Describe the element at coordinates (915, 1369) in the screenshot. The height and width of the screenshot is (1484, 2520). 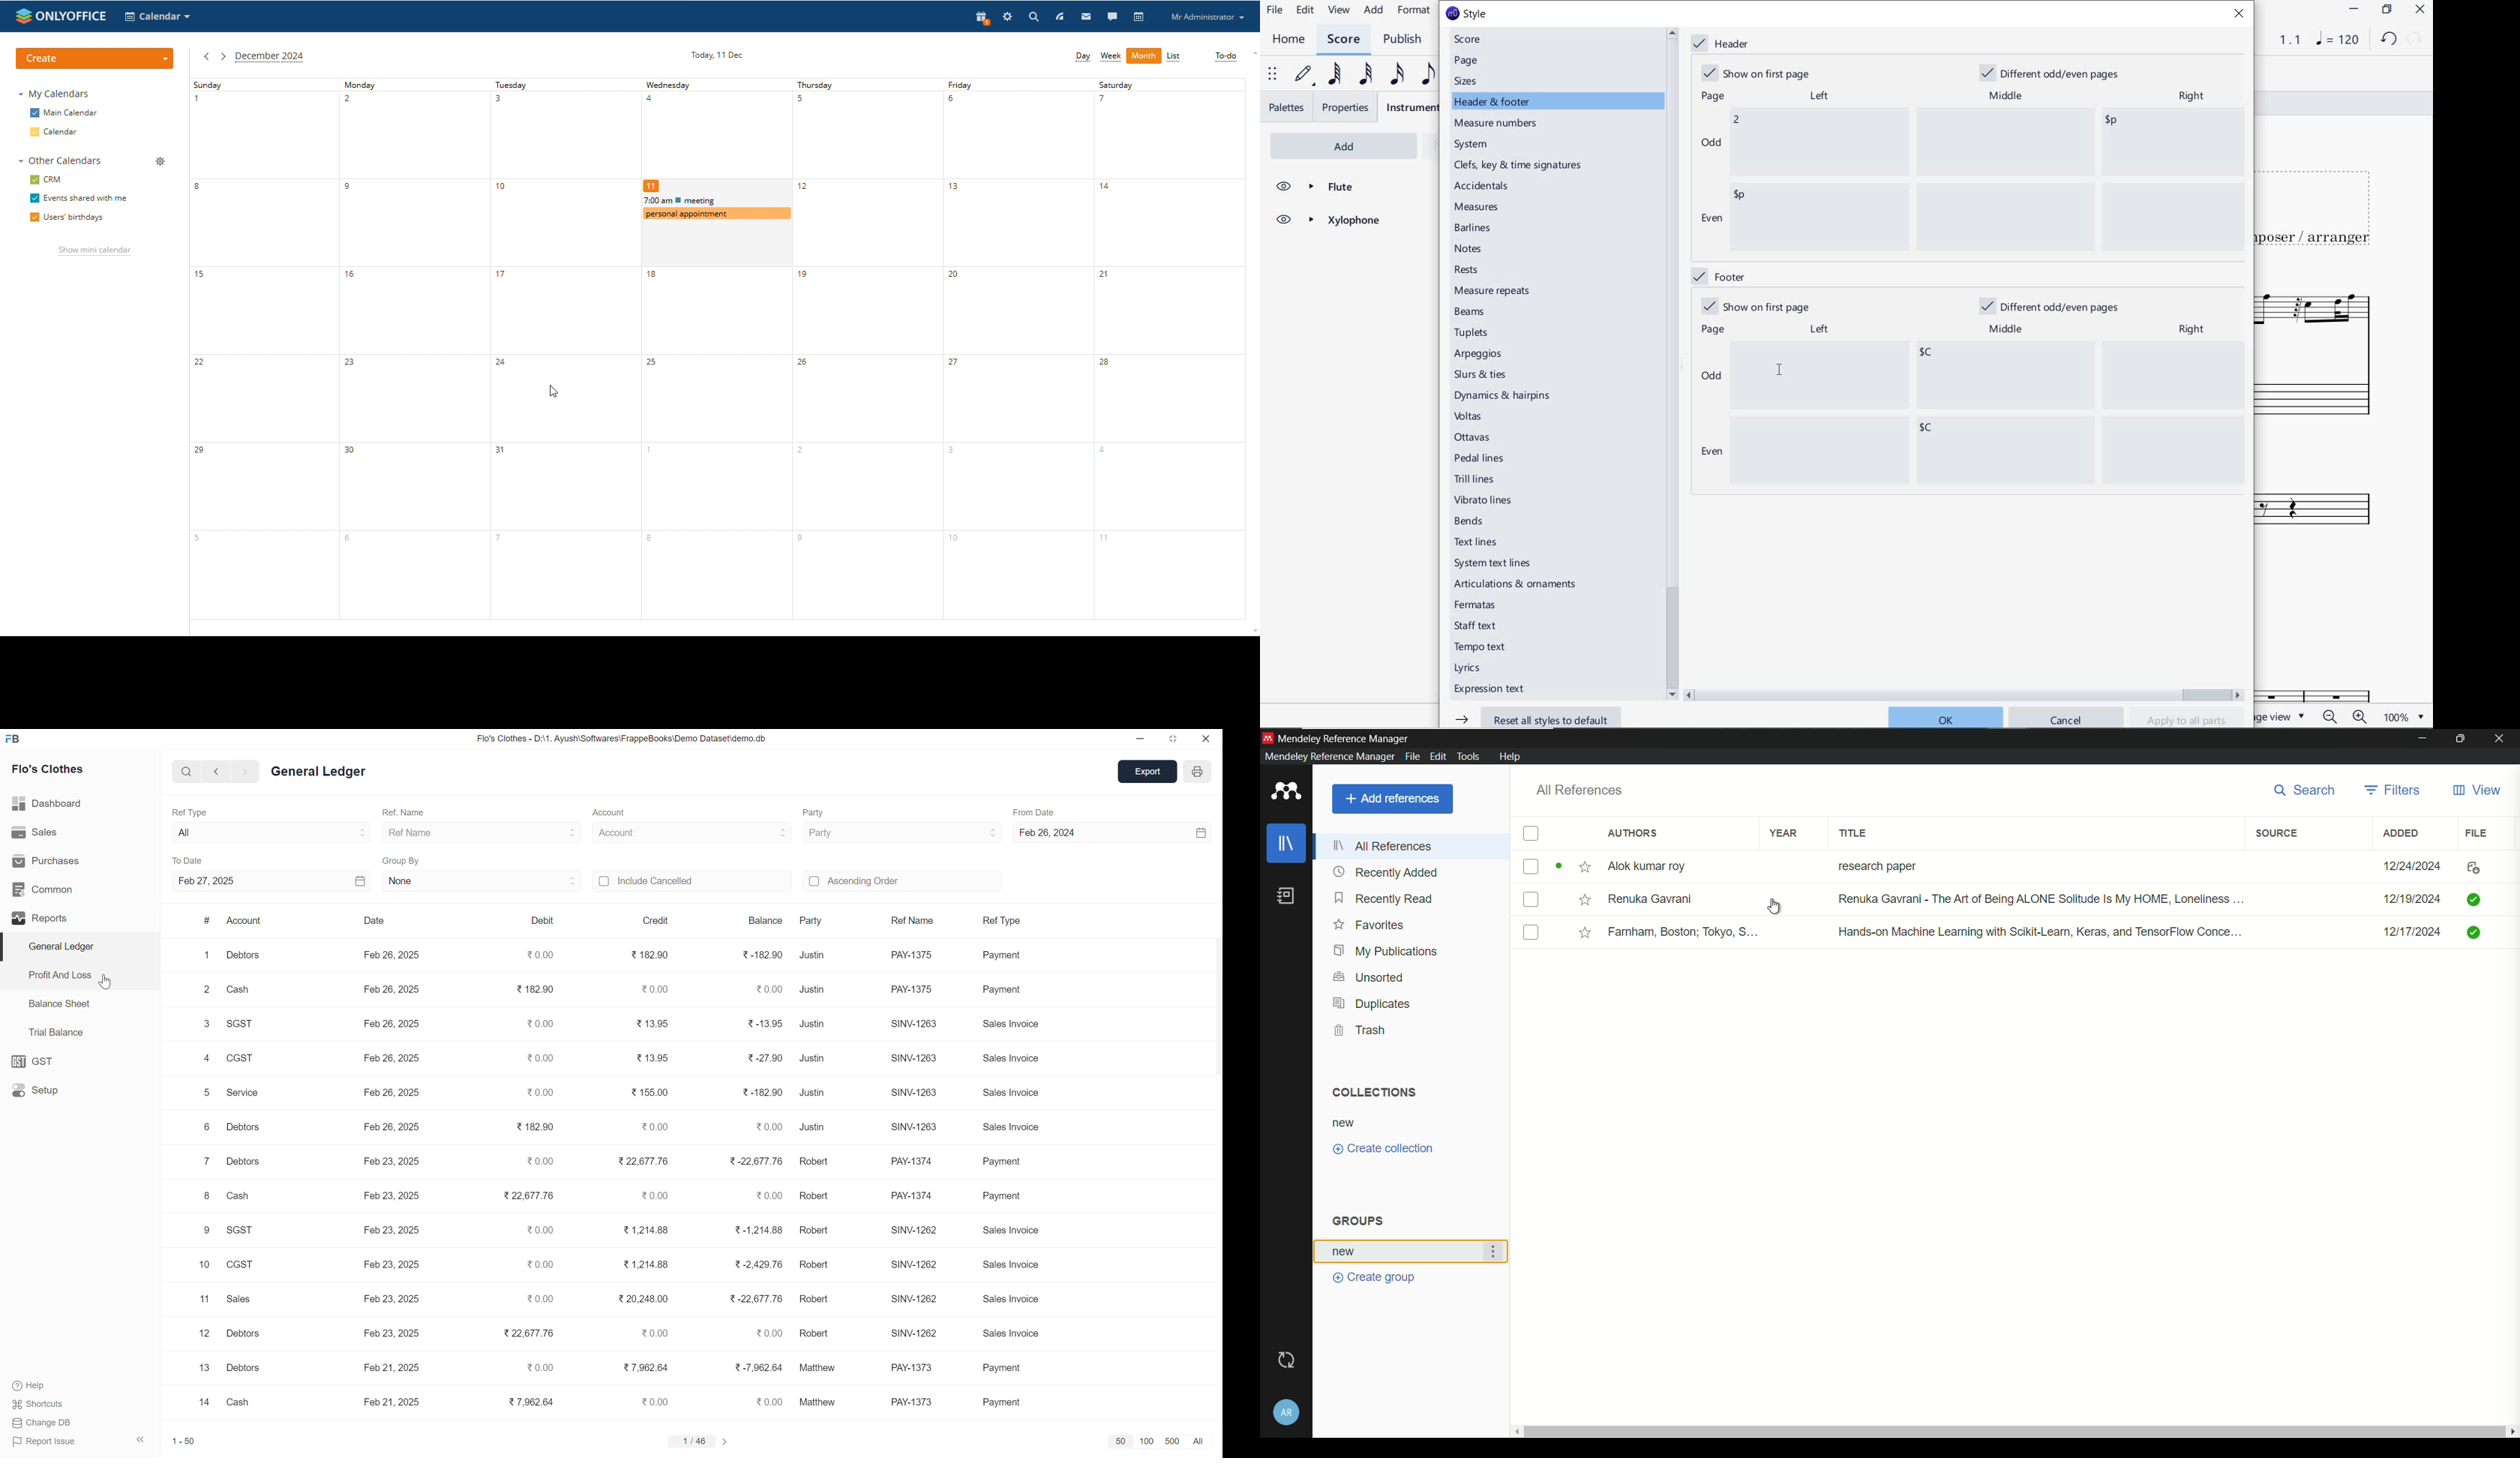
I see `PAY-1373` at that location.